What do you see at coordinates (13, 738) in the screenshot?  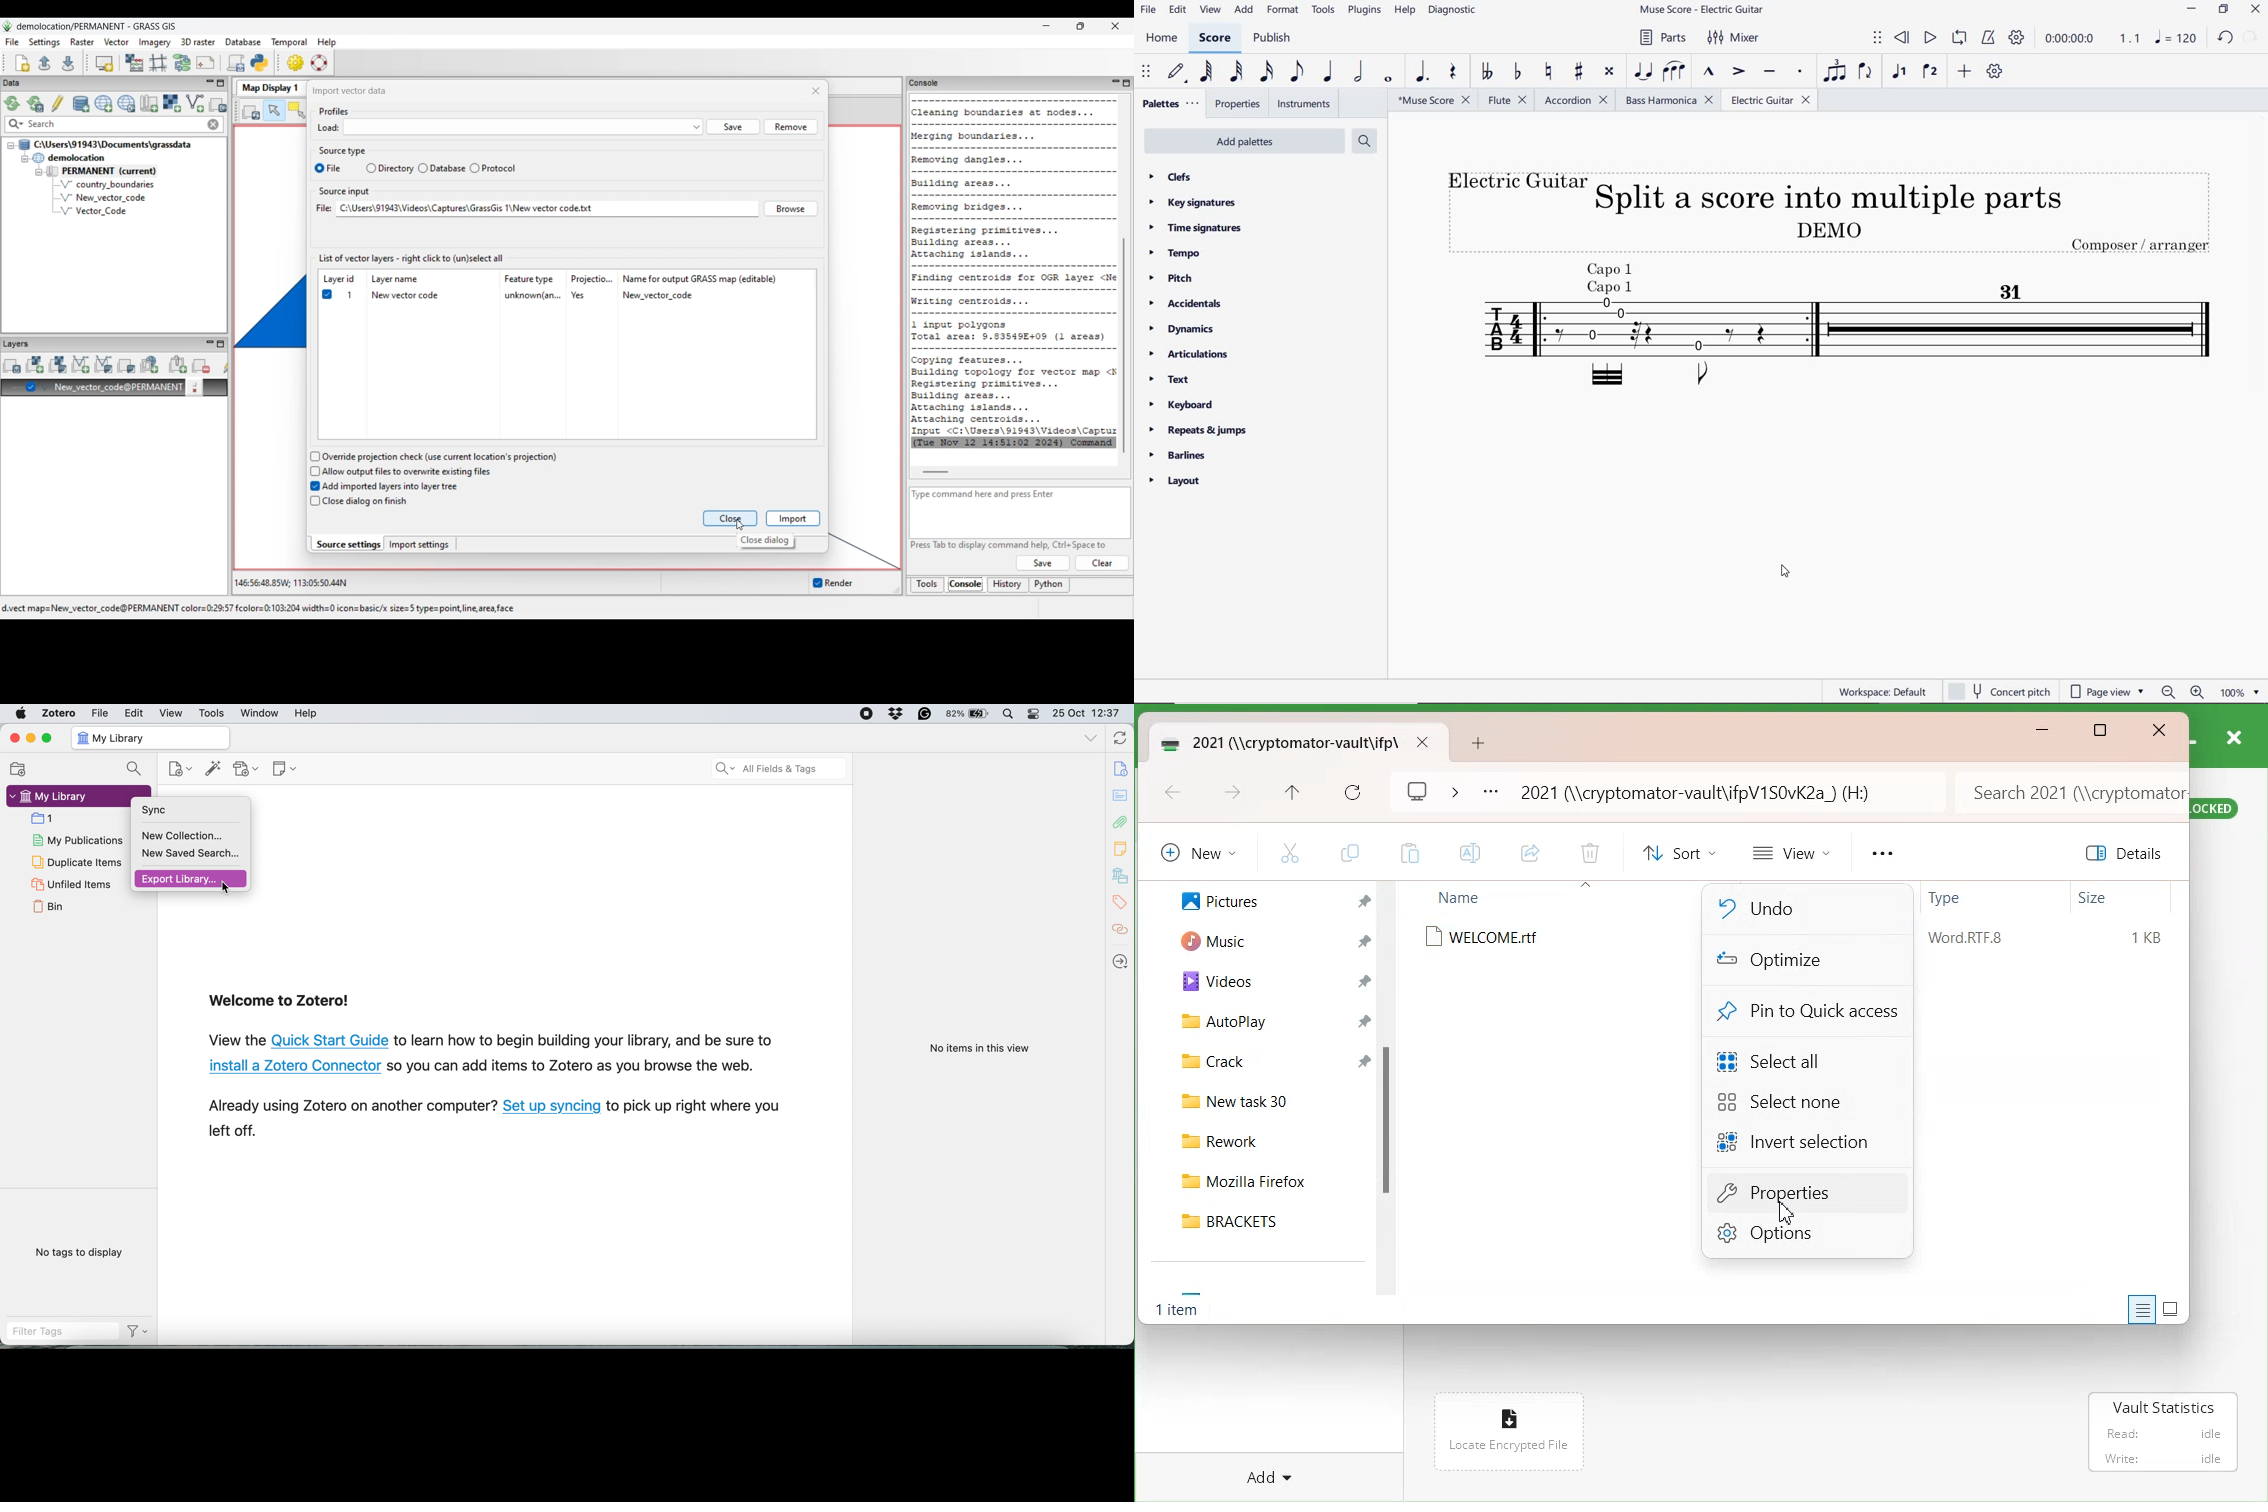 I see `close` at bounding box center [13, 738].